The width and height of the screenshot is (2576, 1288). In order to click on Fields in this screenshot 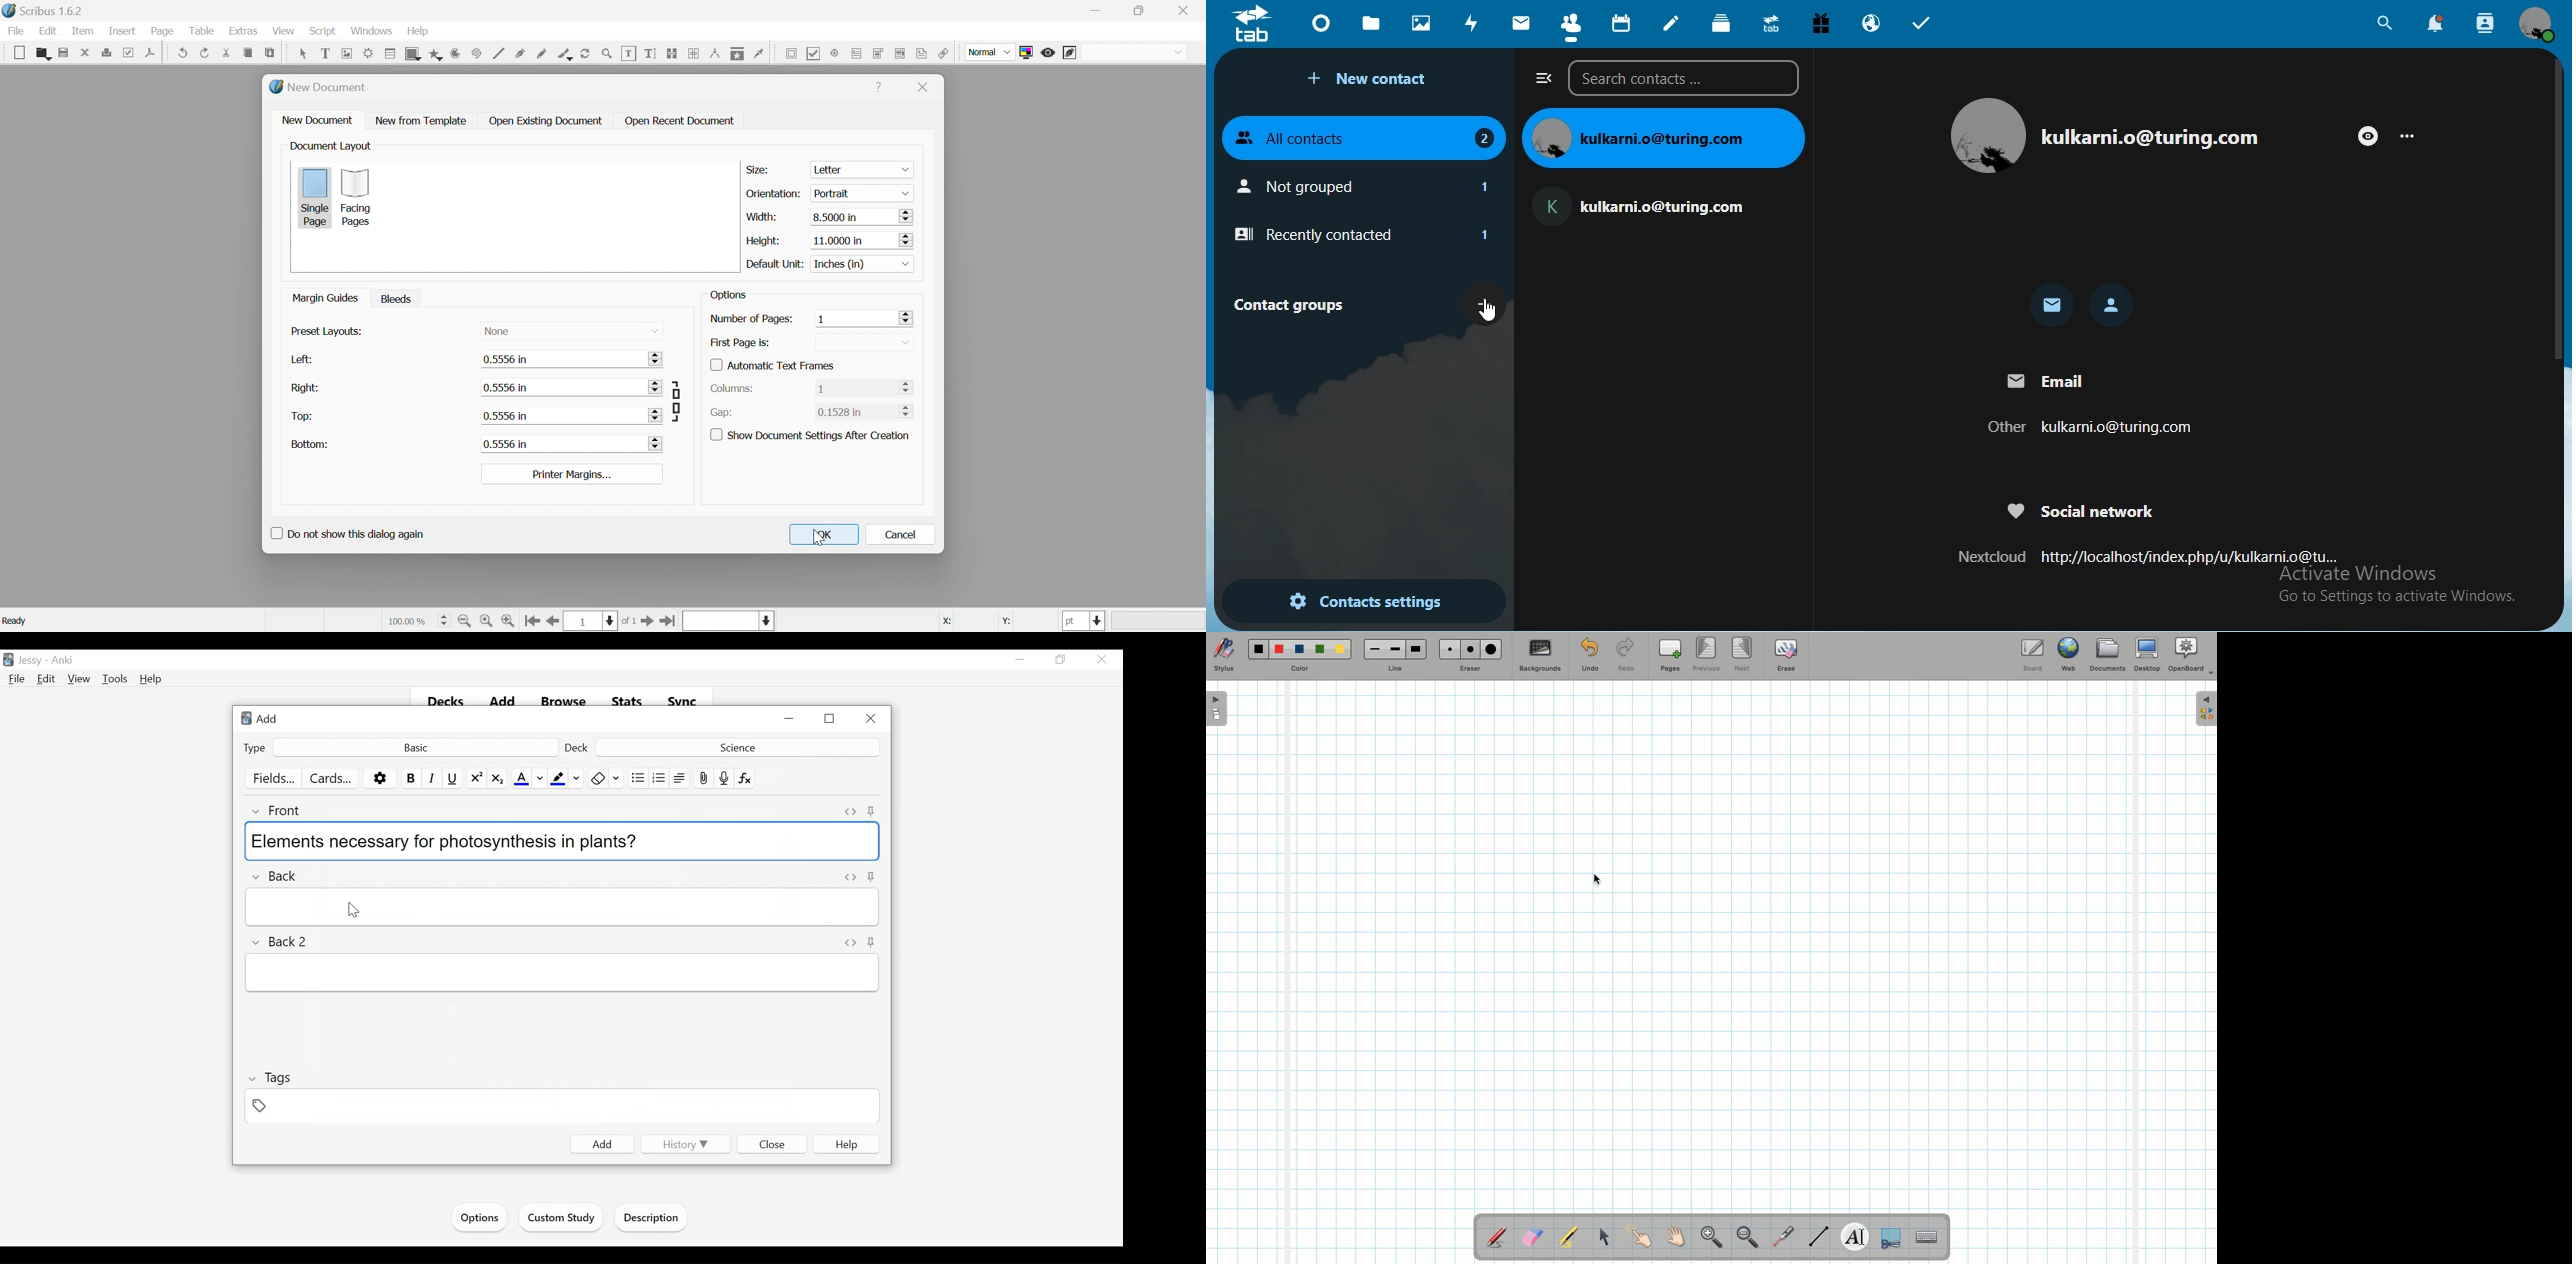, I will do `click(275, 779)`.